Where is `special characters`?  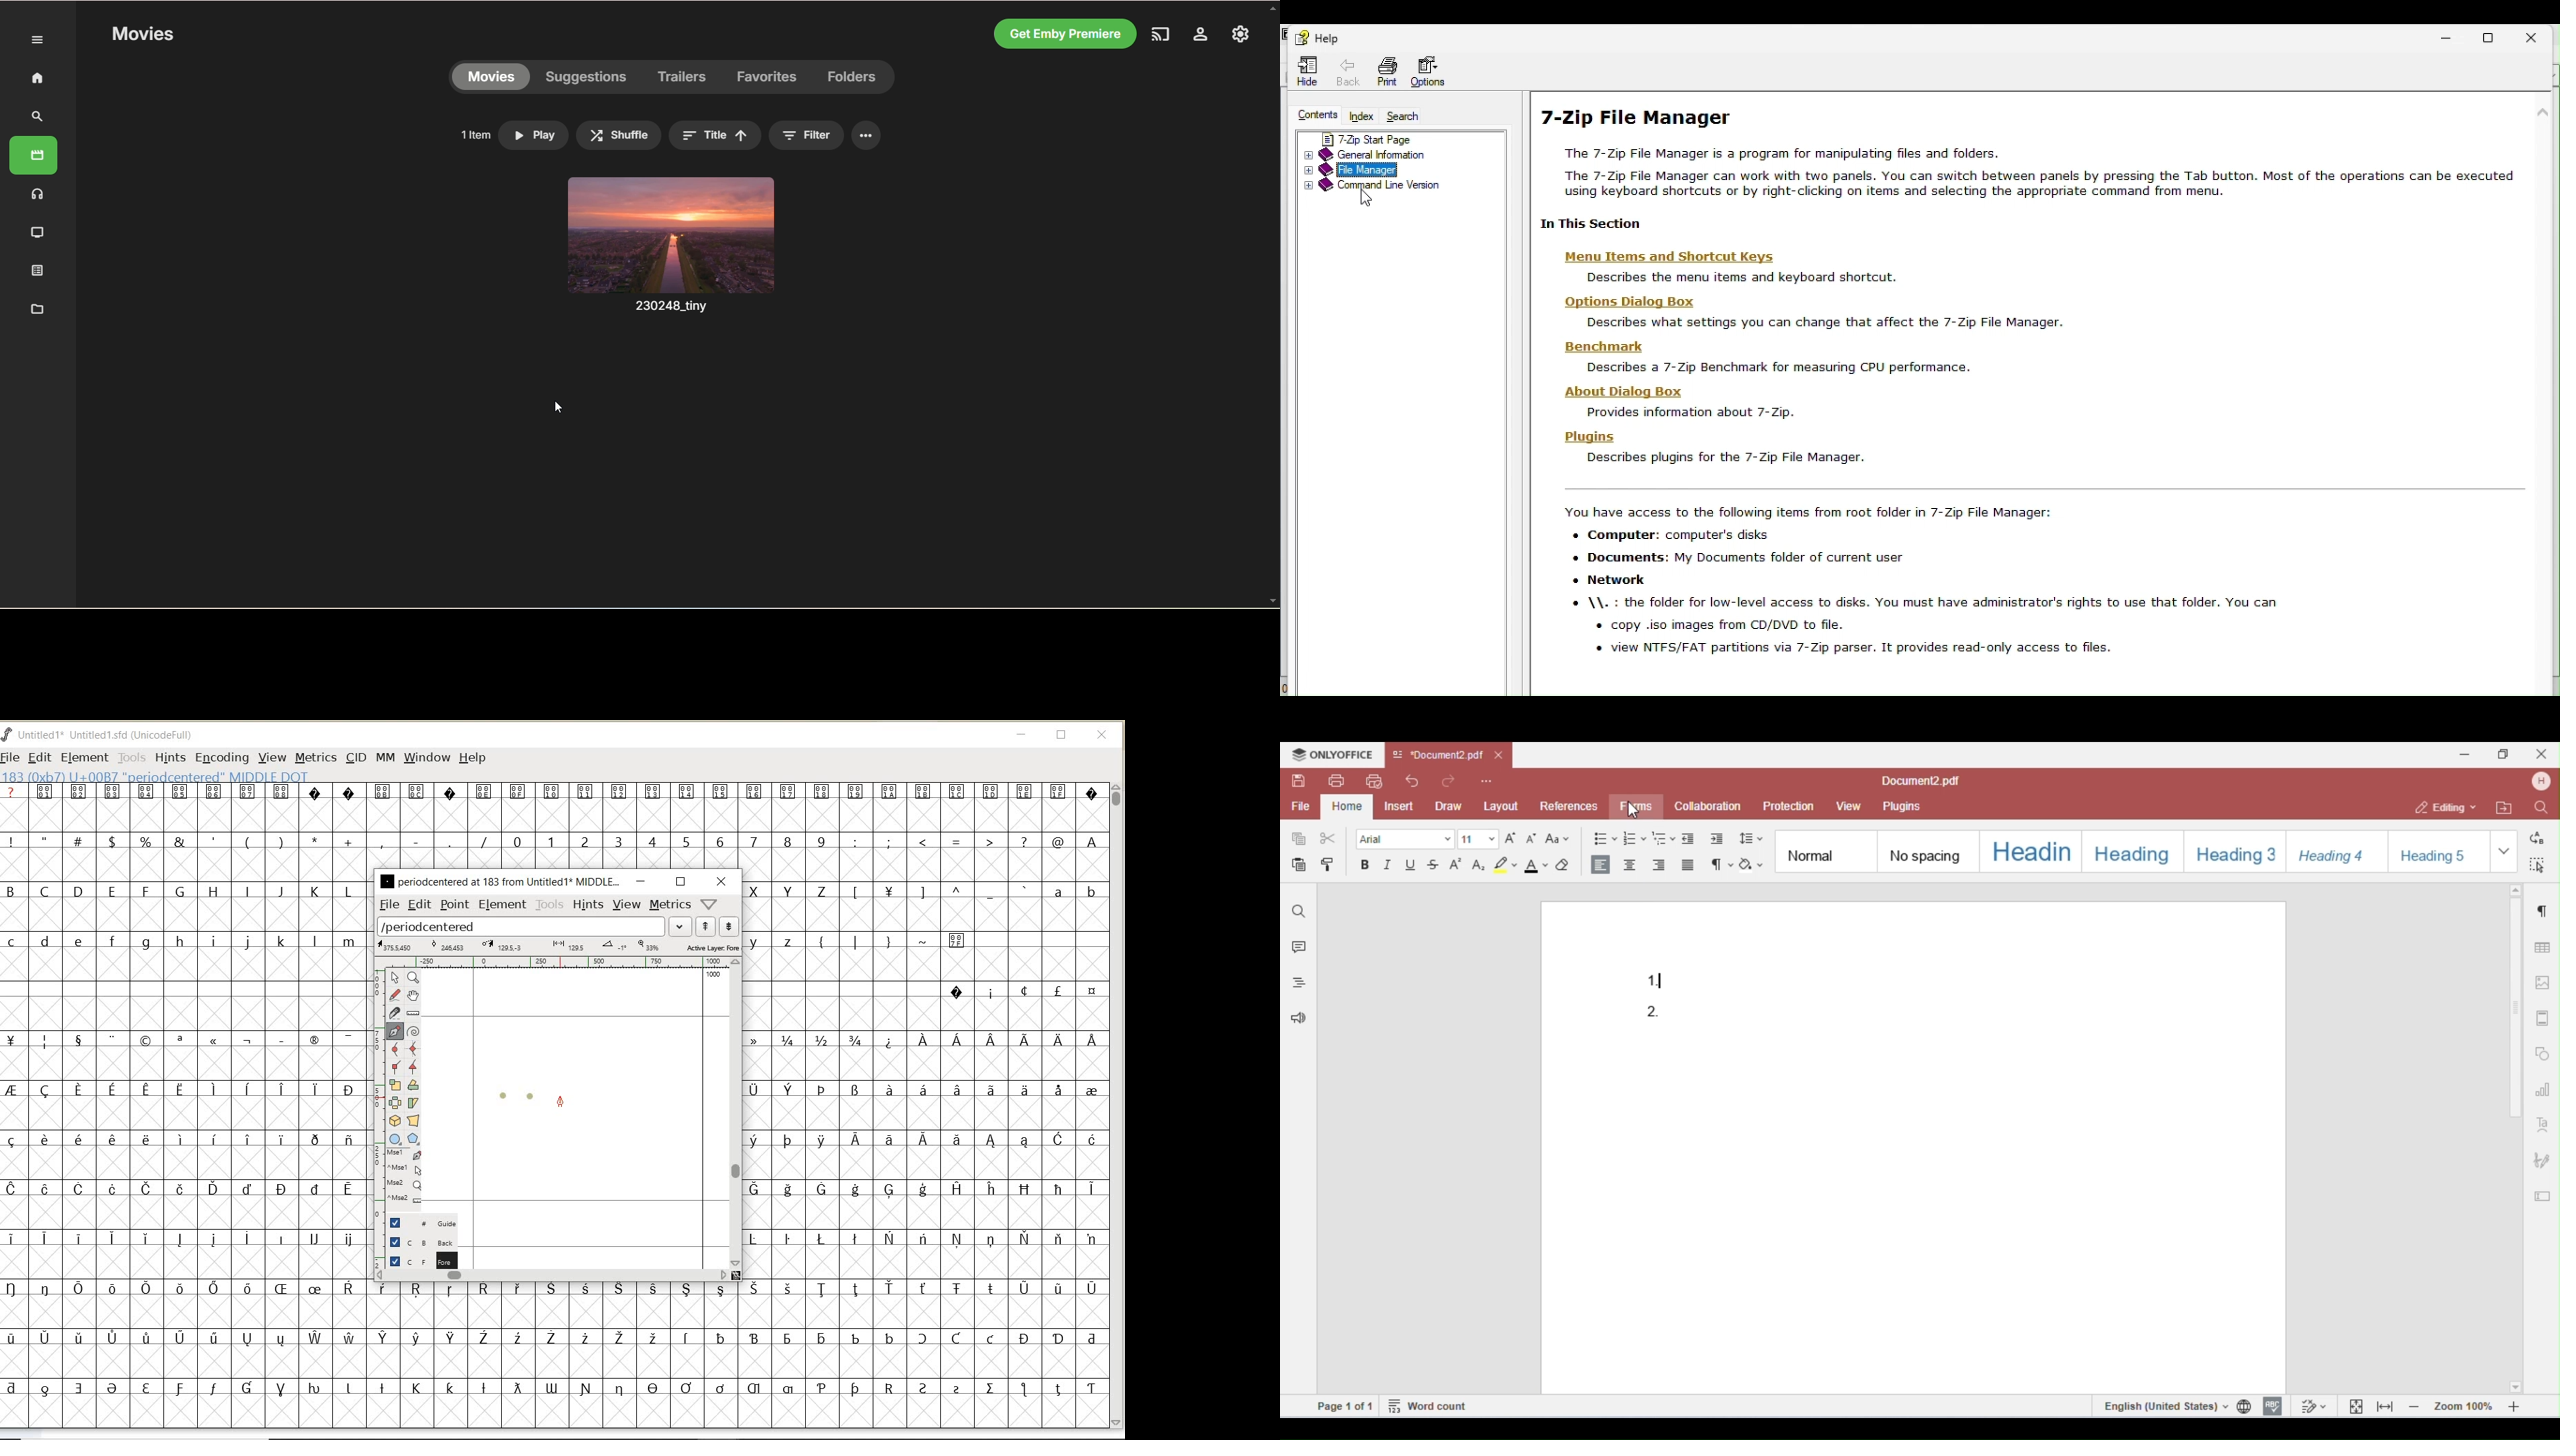
special characters is located at coordinates (1023, 991).